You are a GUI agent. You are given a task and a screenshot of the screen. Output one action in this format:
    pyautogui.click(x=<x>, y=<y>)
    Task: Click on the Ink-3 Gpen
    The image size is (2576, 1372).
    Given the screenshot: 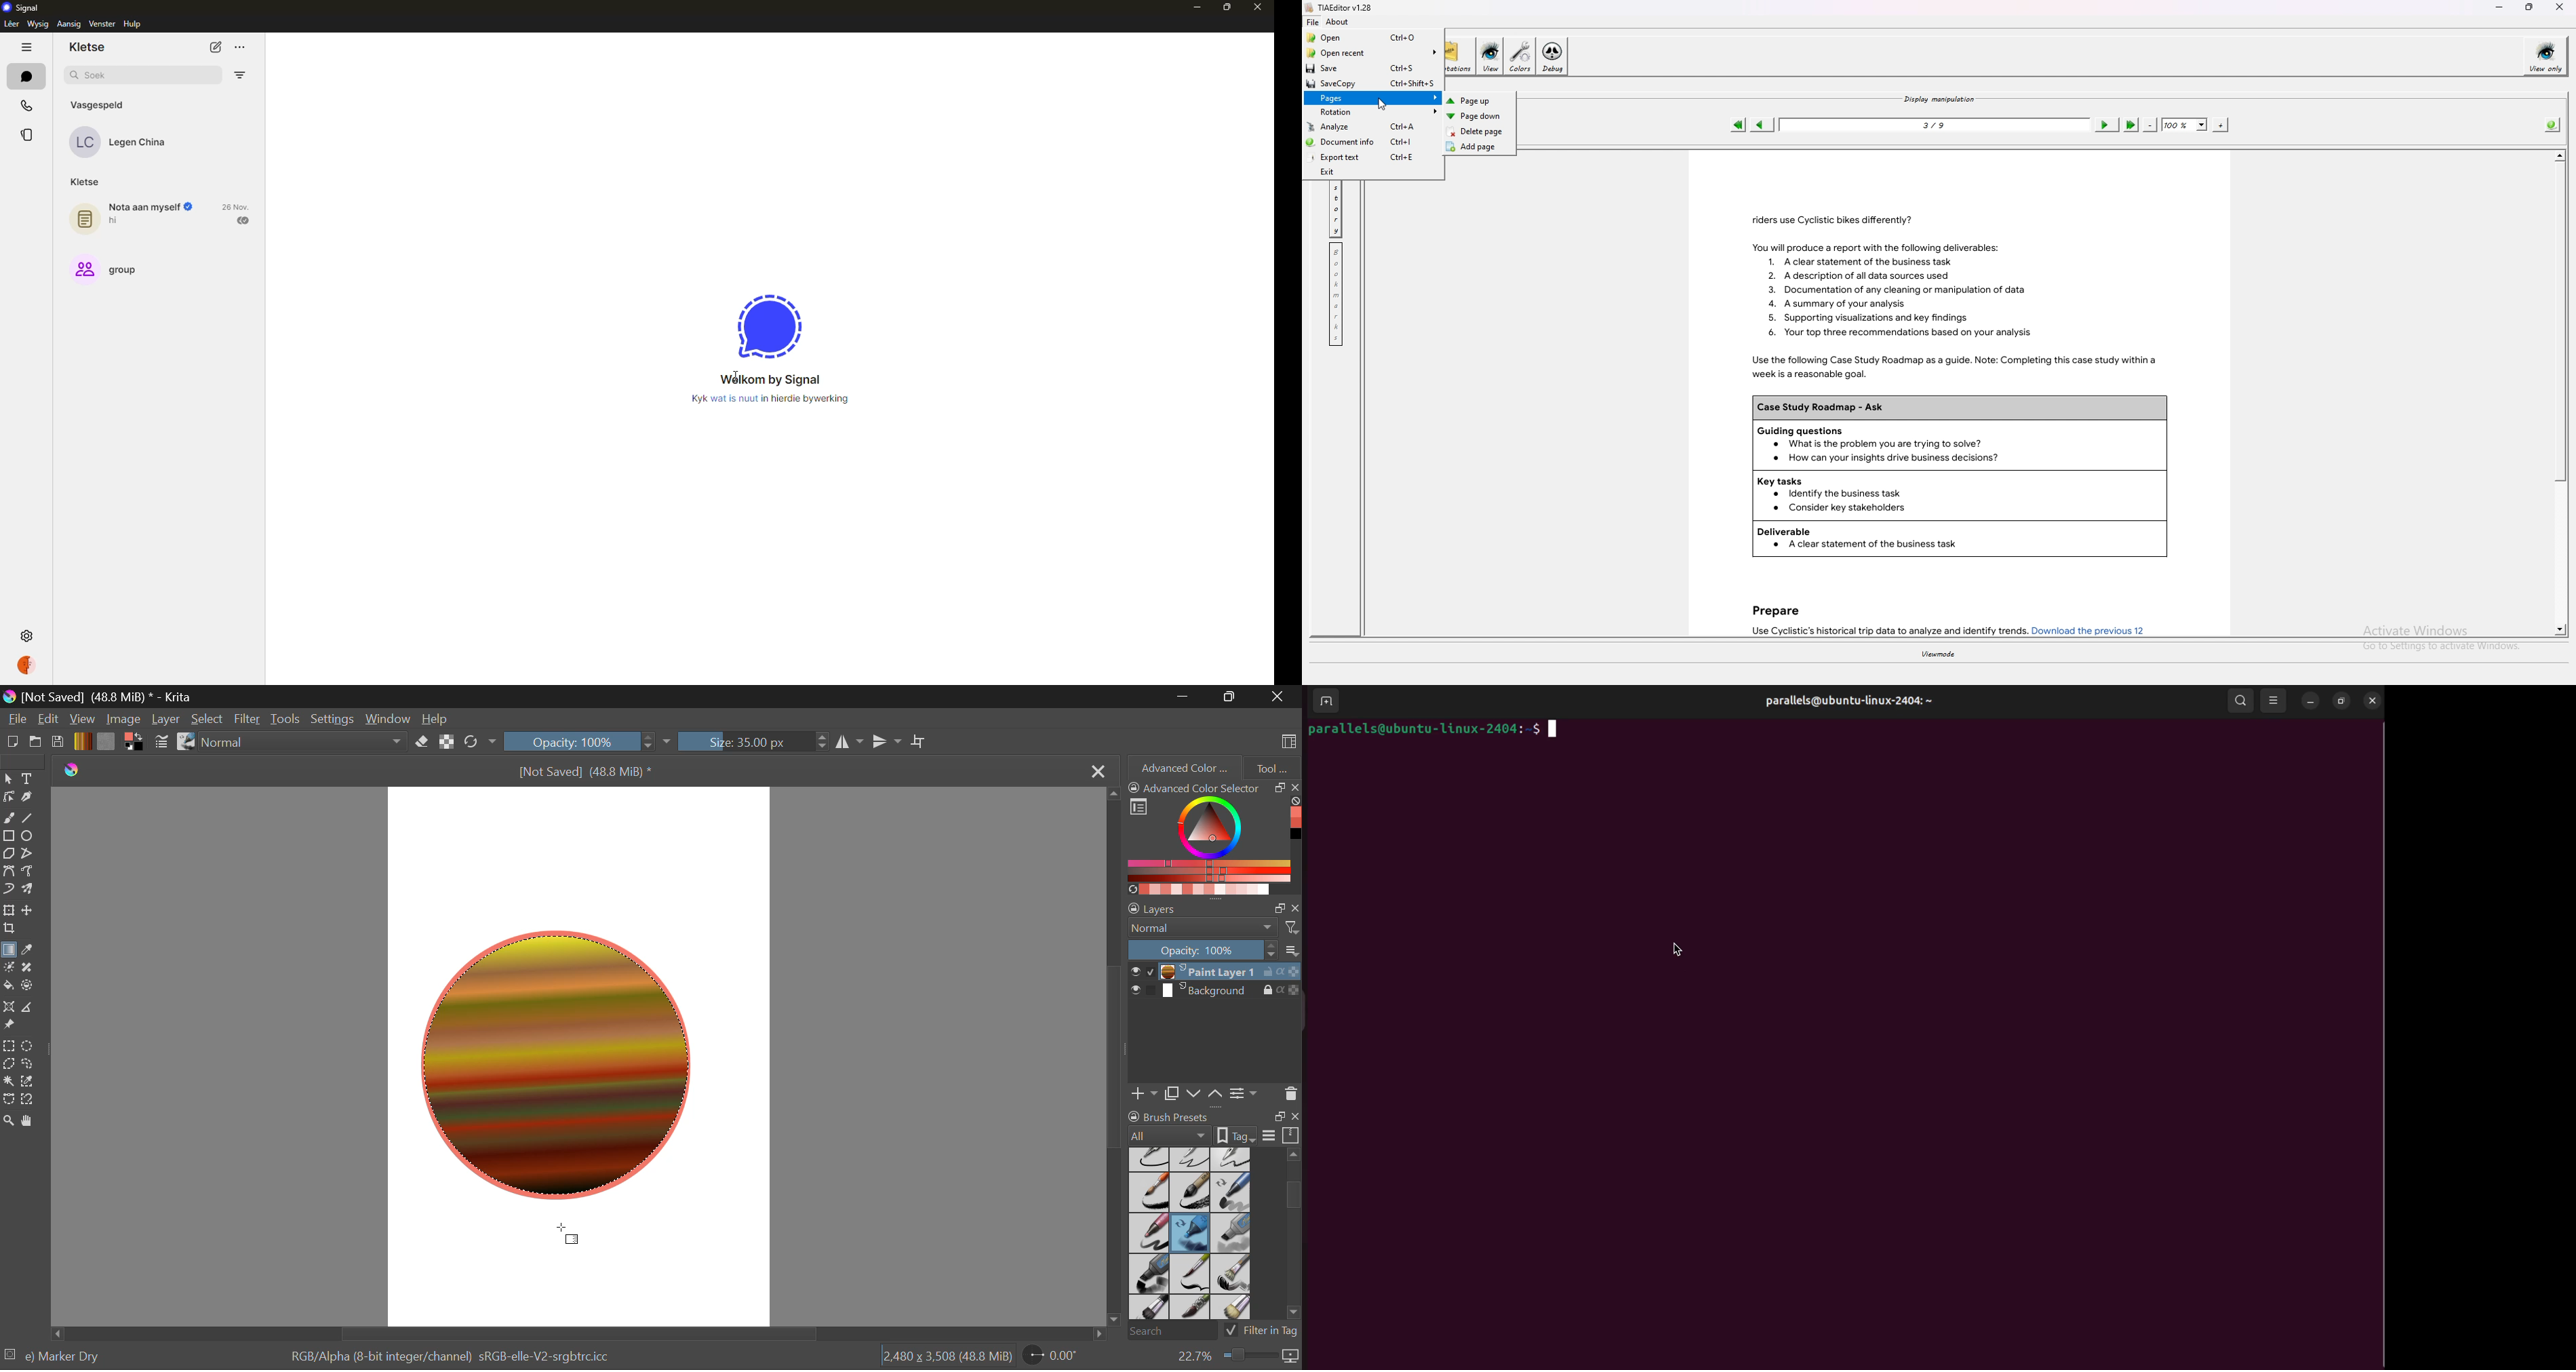 What is the action you would take?
    pyautogui.click(x=1192, y=1159)
    